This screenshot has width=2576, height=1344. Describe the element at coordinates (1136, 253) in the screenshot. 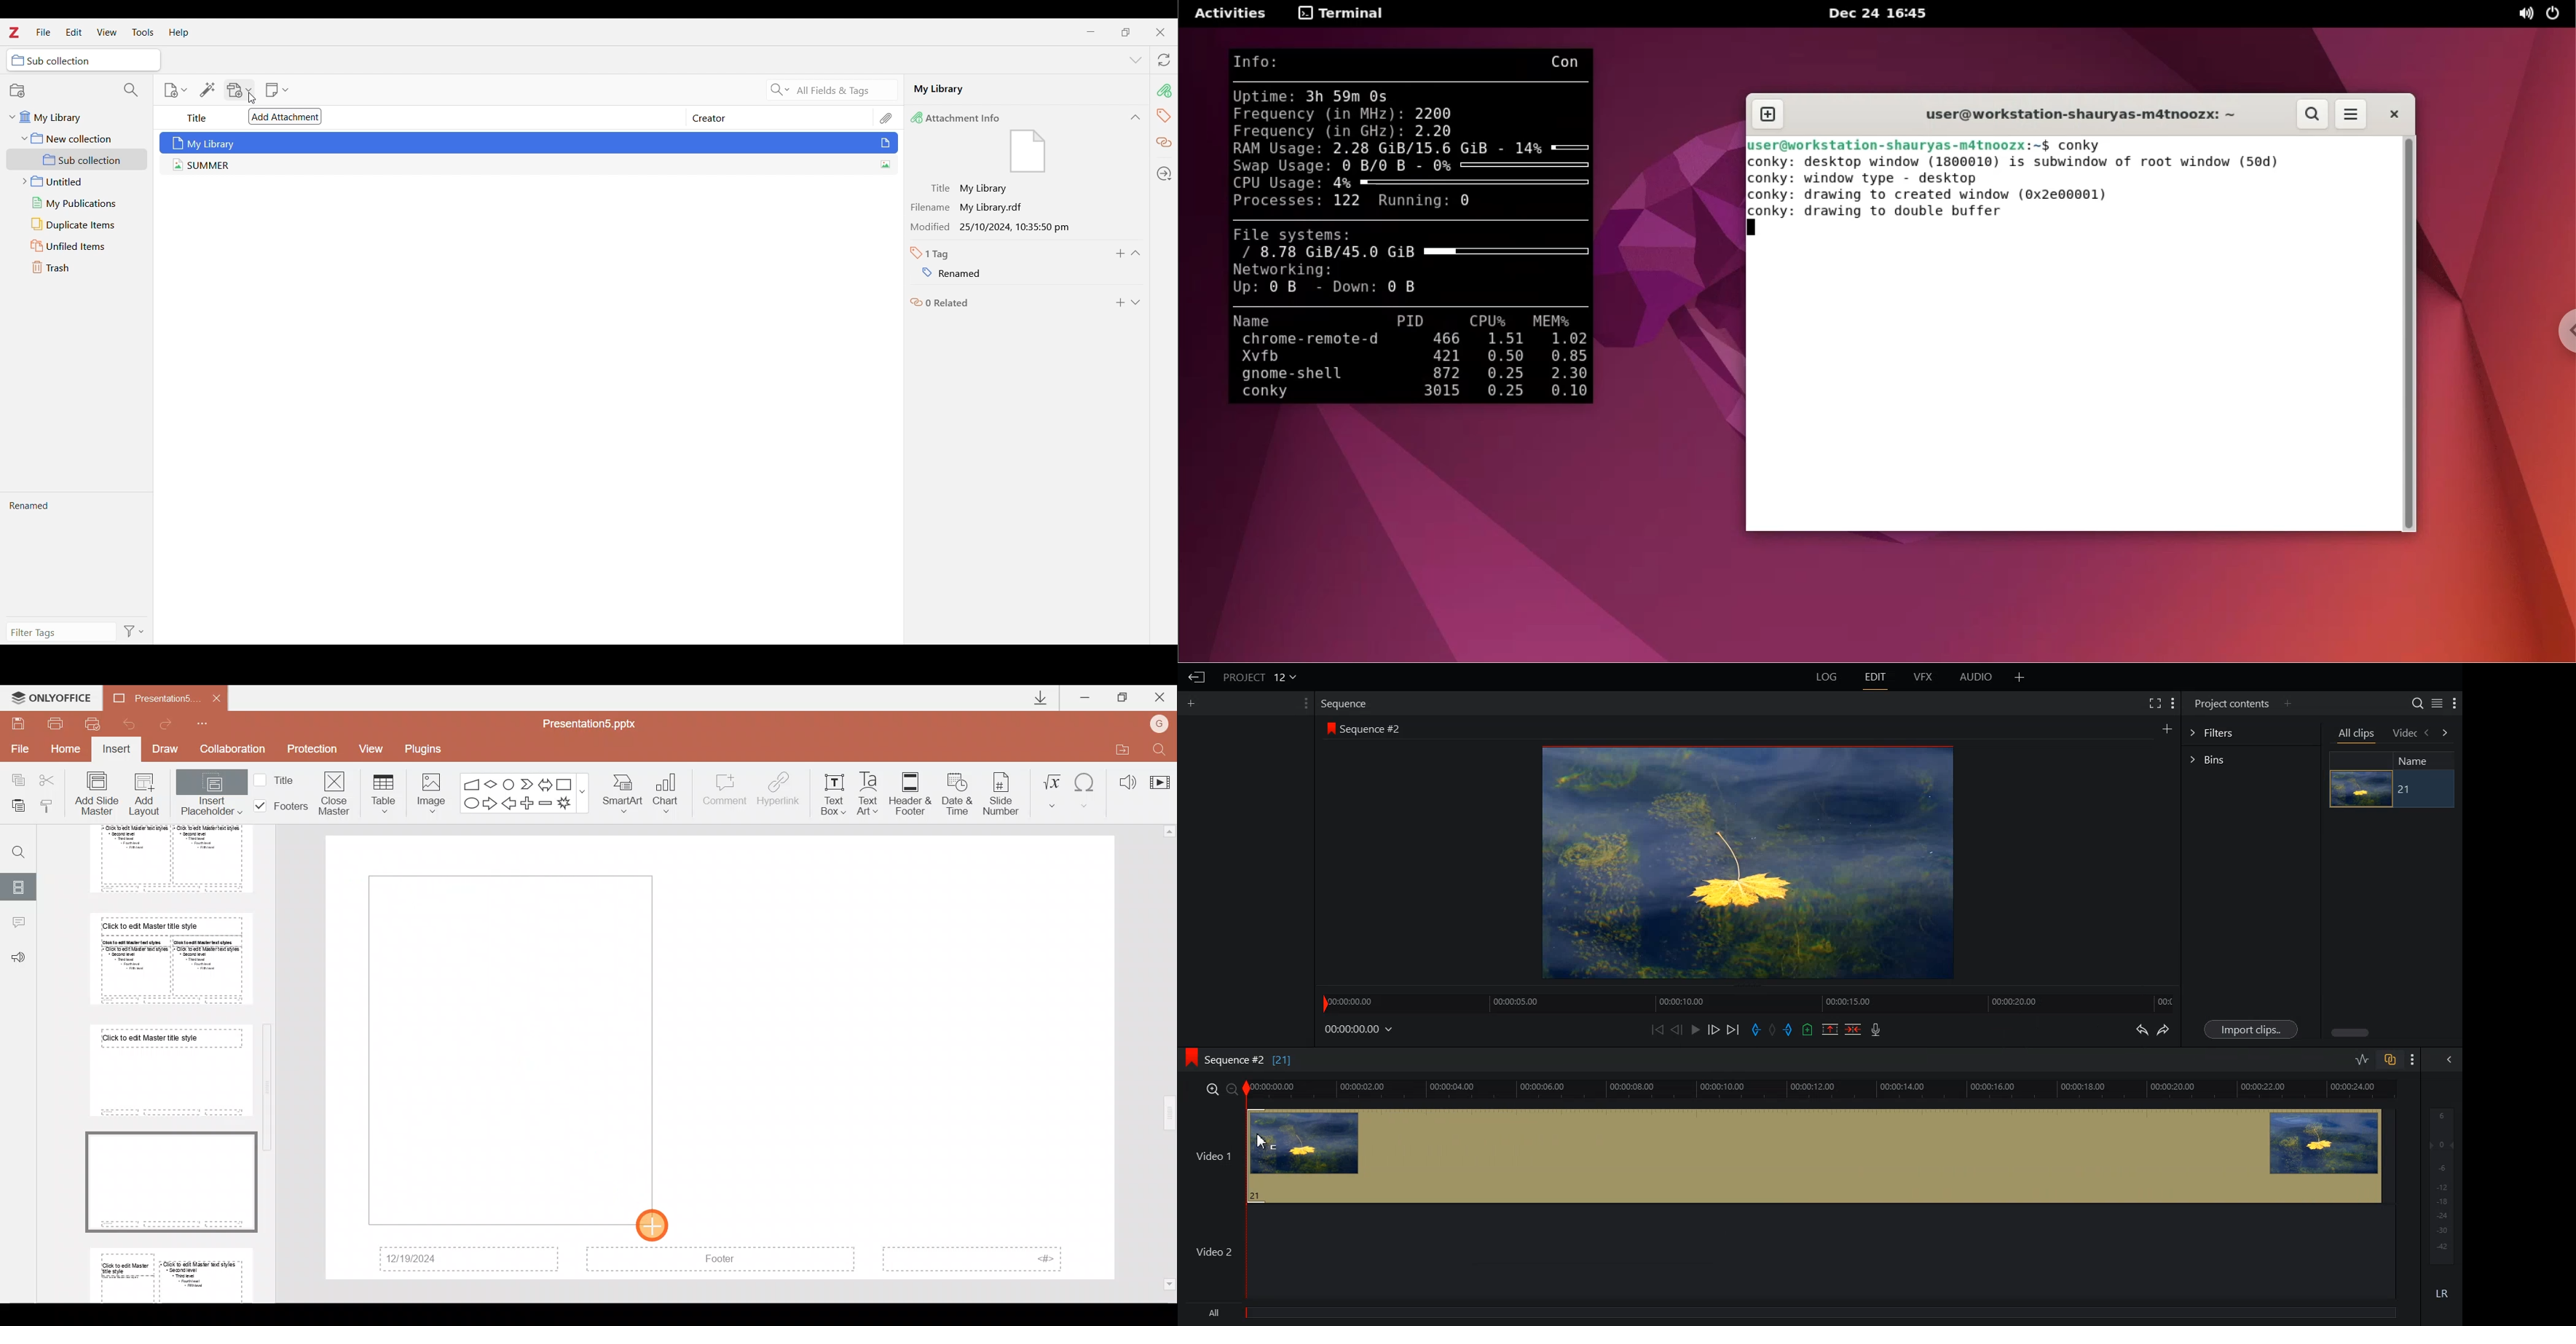

I see `Collapse` at that location.